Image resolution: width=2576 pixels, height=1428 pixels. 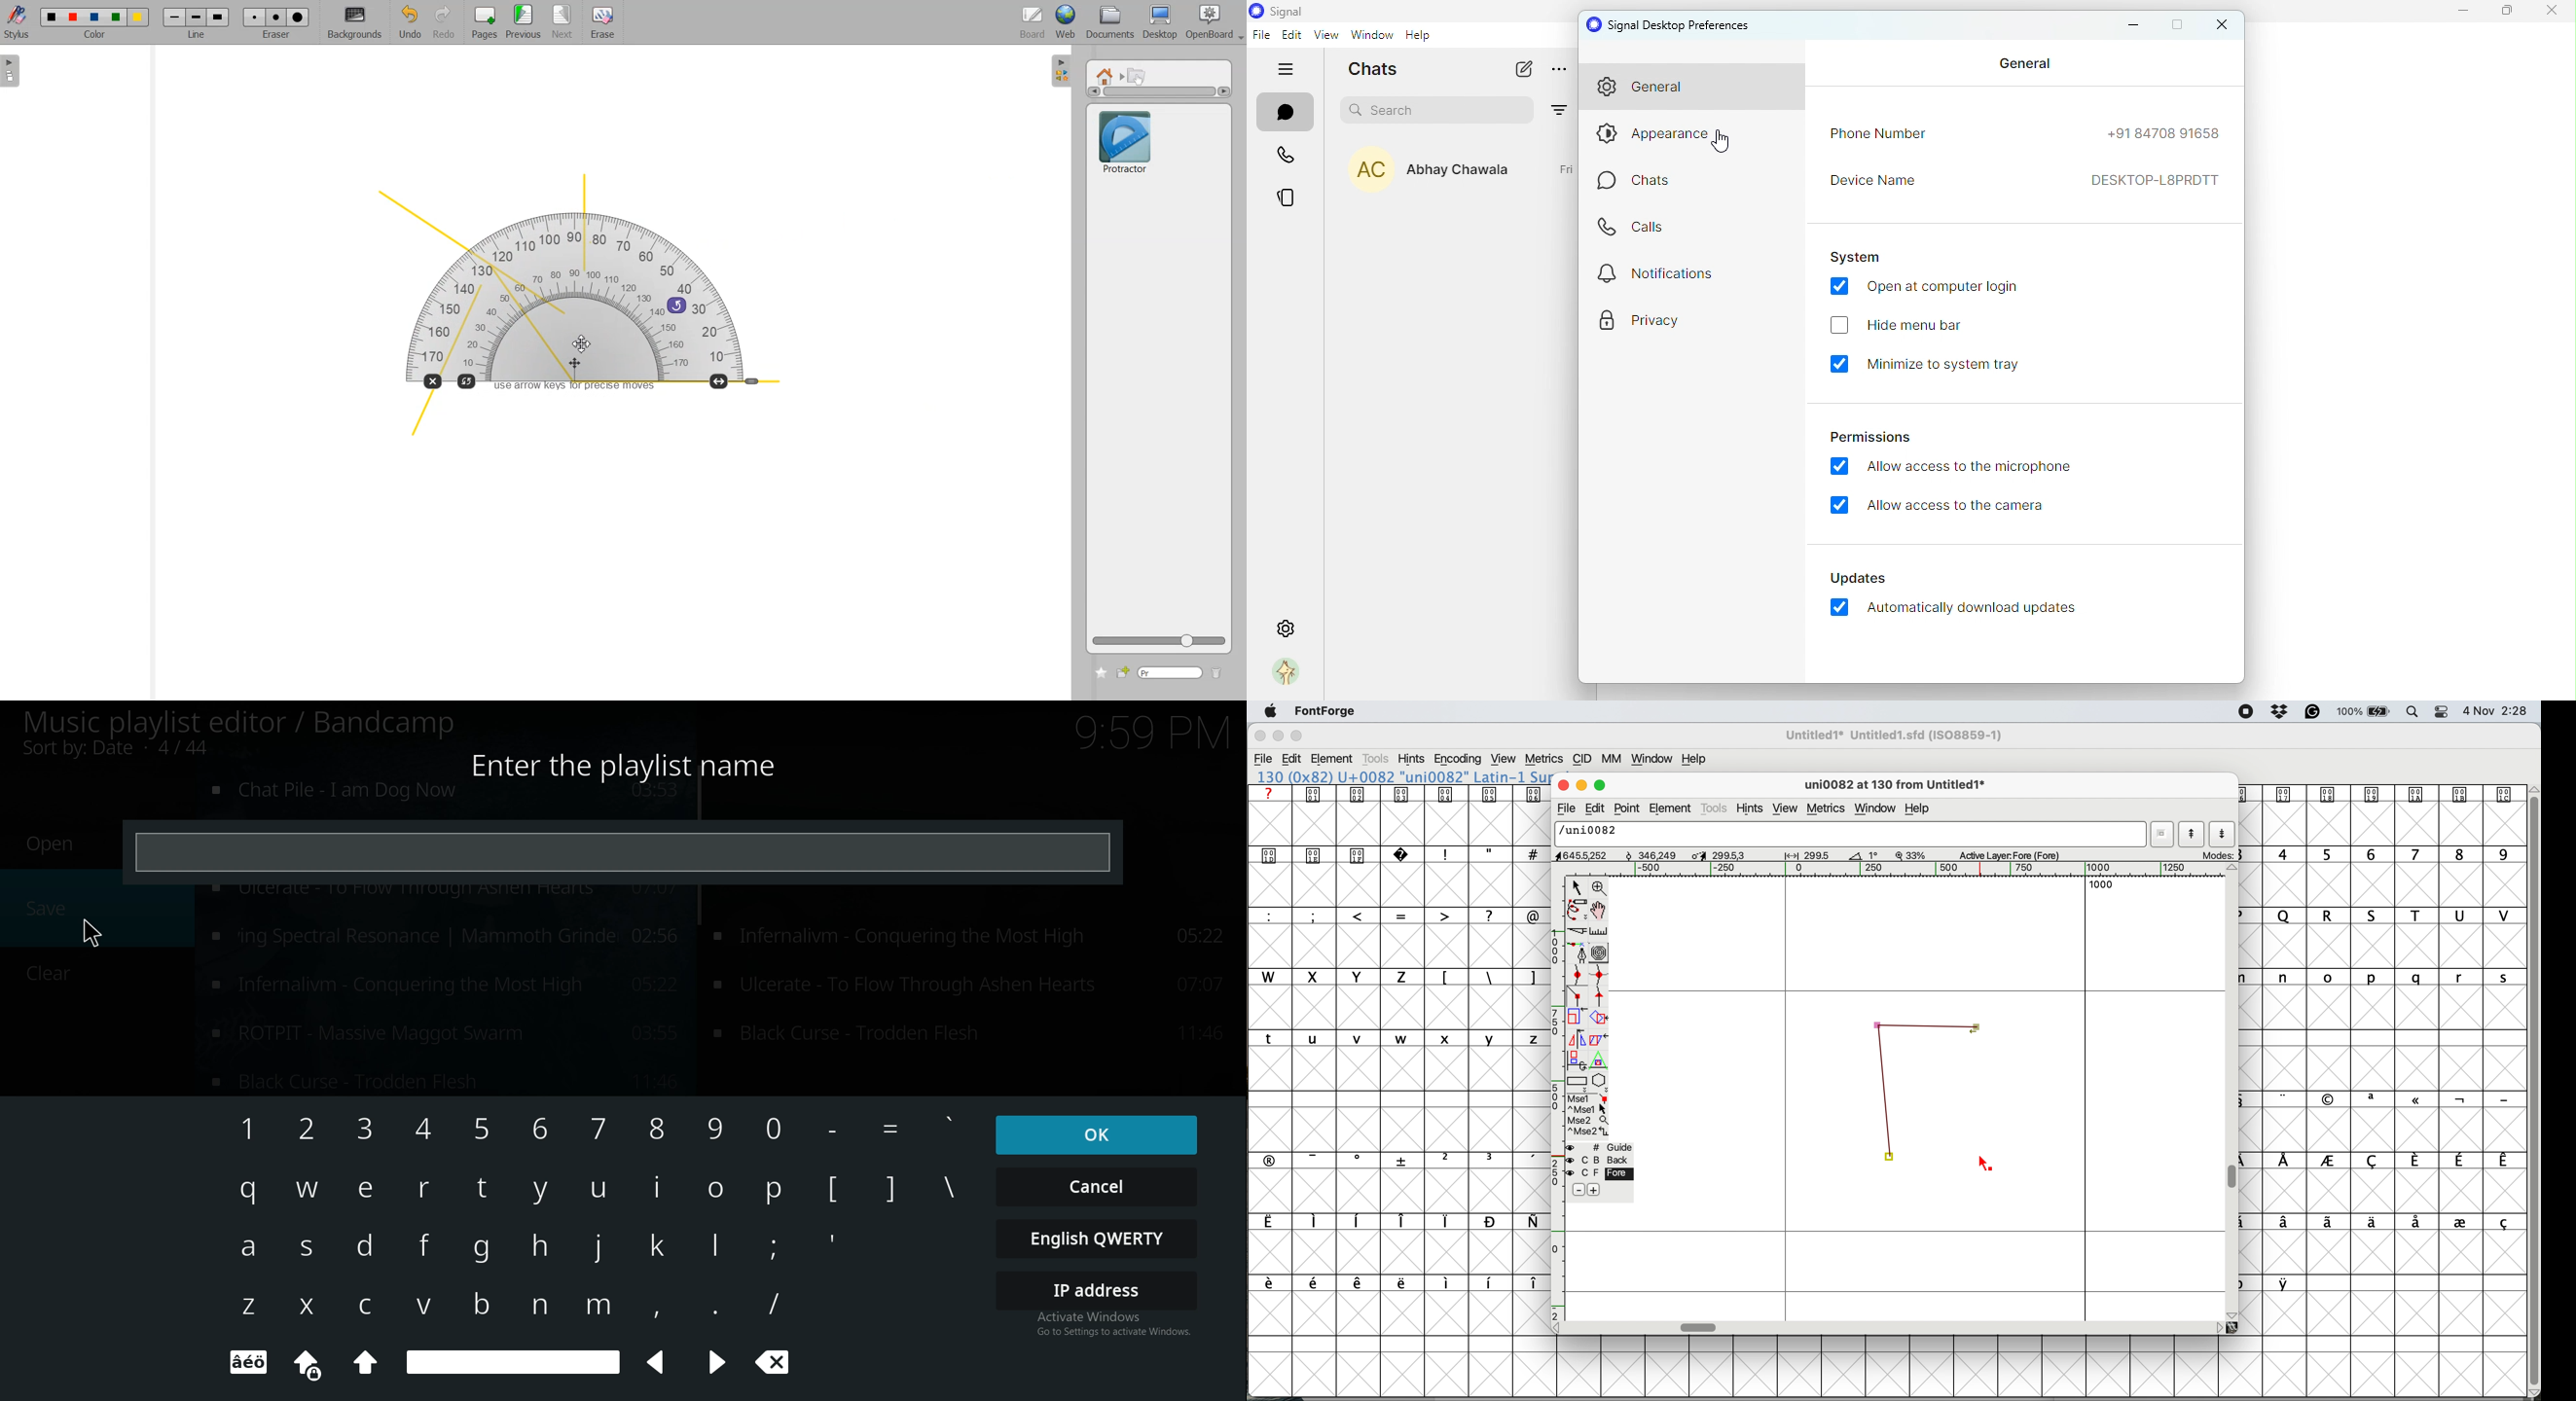 I want to click on add a point and drag out its control points, so click(x=1579, y=952).